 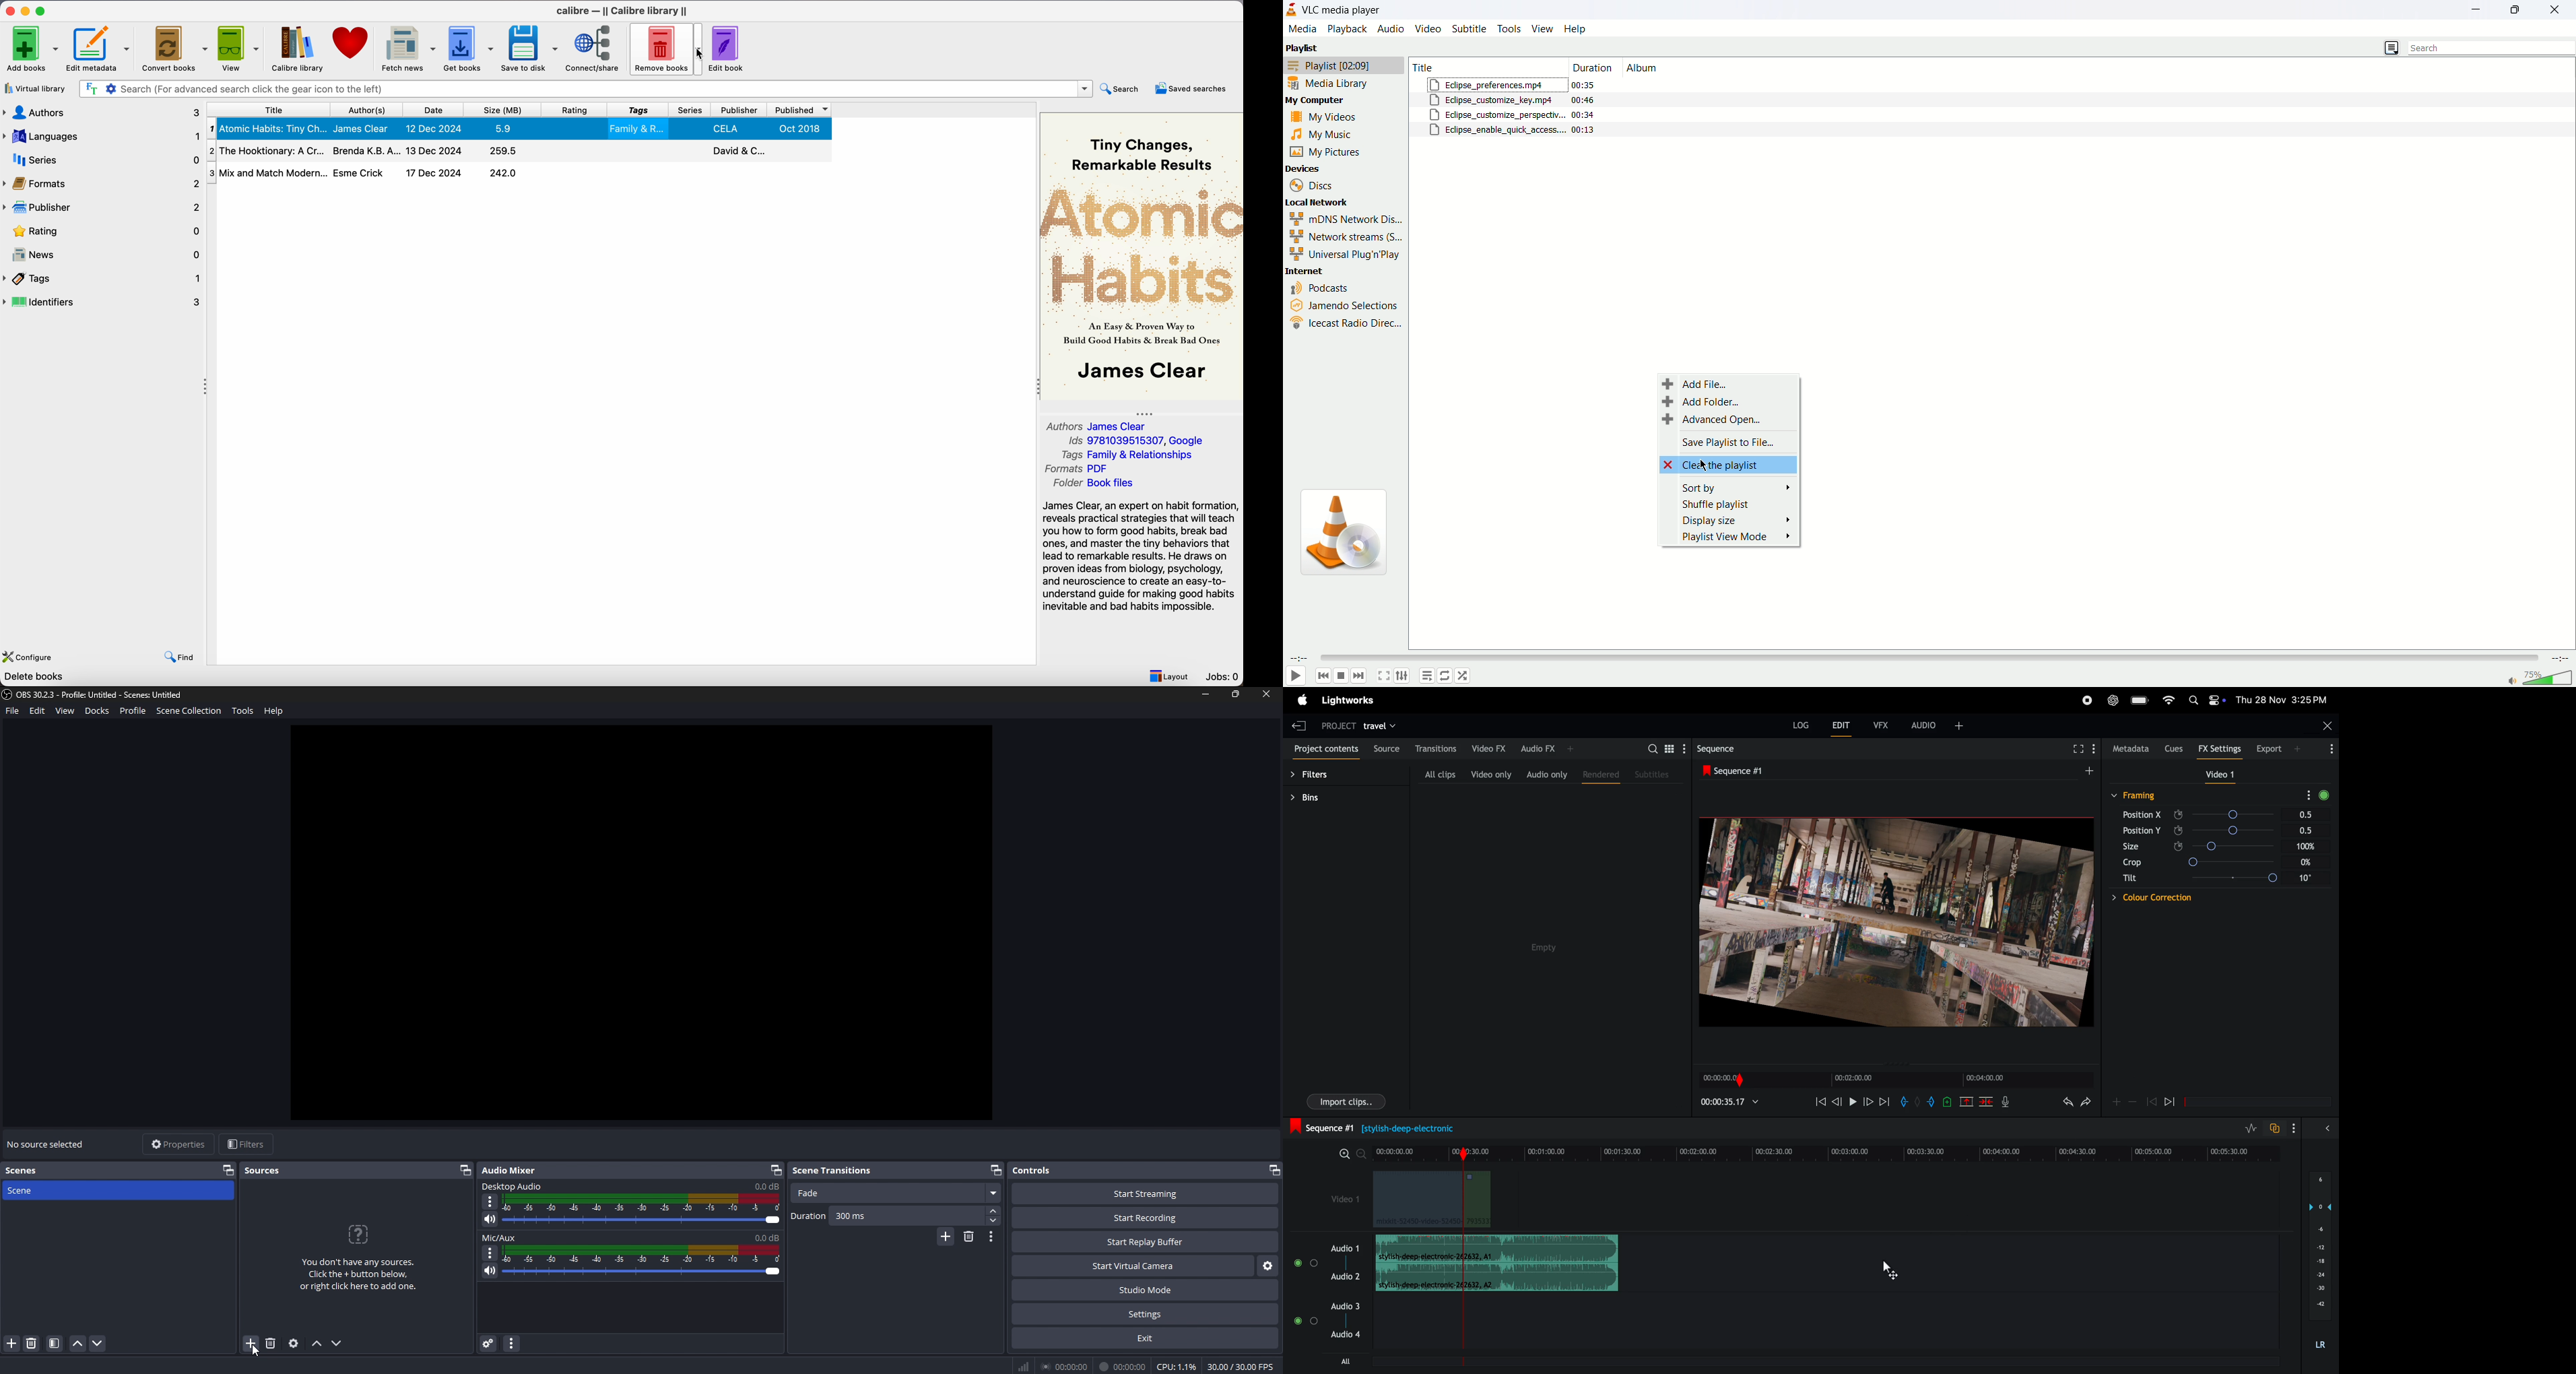 What do you see at coordinates (29, 657) in the screenshot?
I see `configure` at bounding box center [29, 657].